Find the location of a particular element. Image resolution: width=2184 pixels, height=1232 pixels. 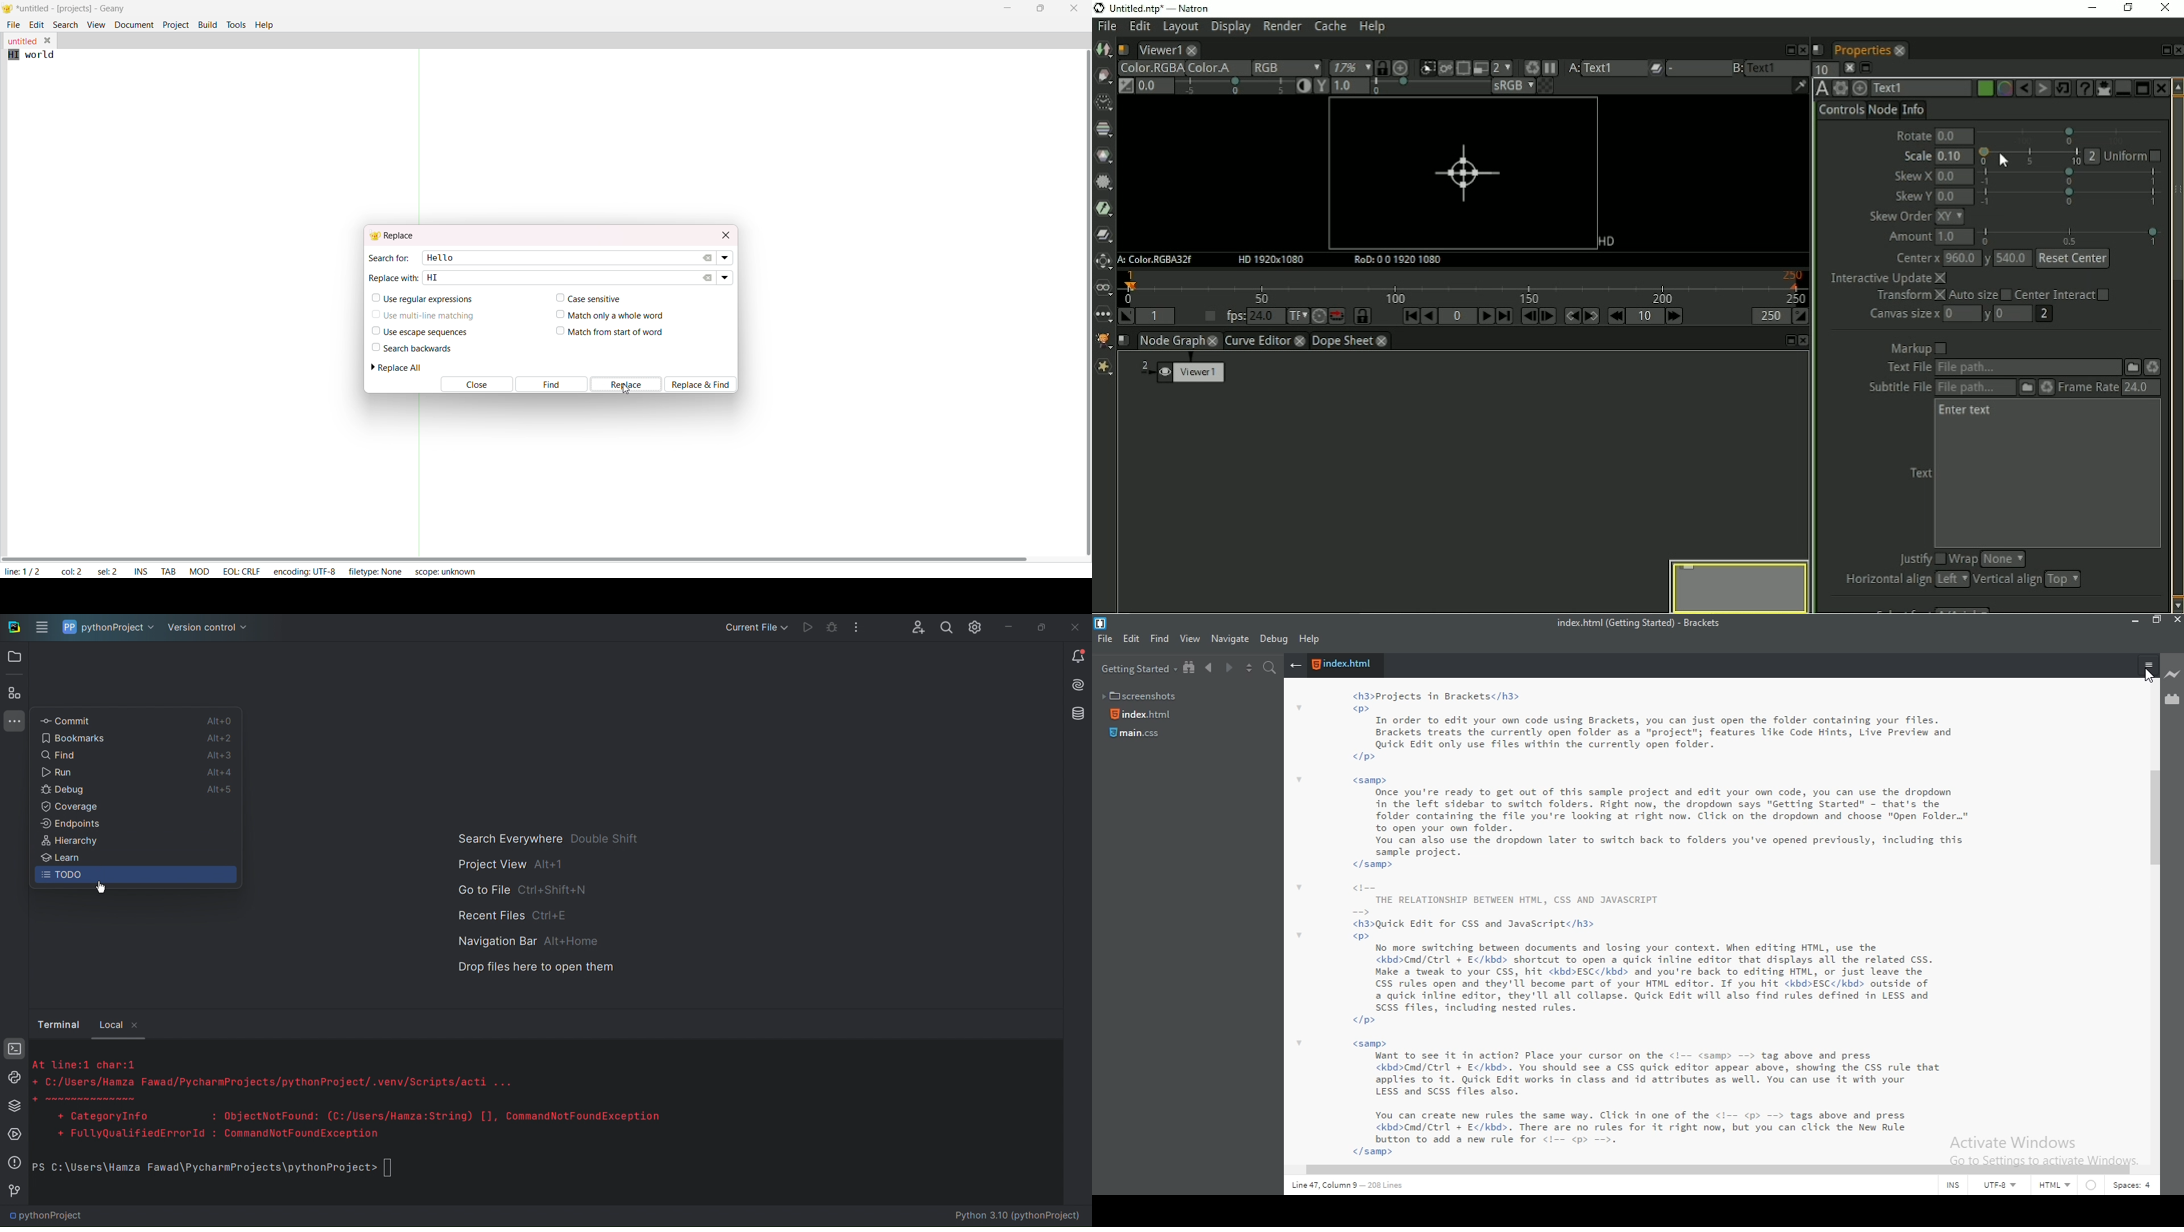

scroll bar is located at coordinates (2157, 818).